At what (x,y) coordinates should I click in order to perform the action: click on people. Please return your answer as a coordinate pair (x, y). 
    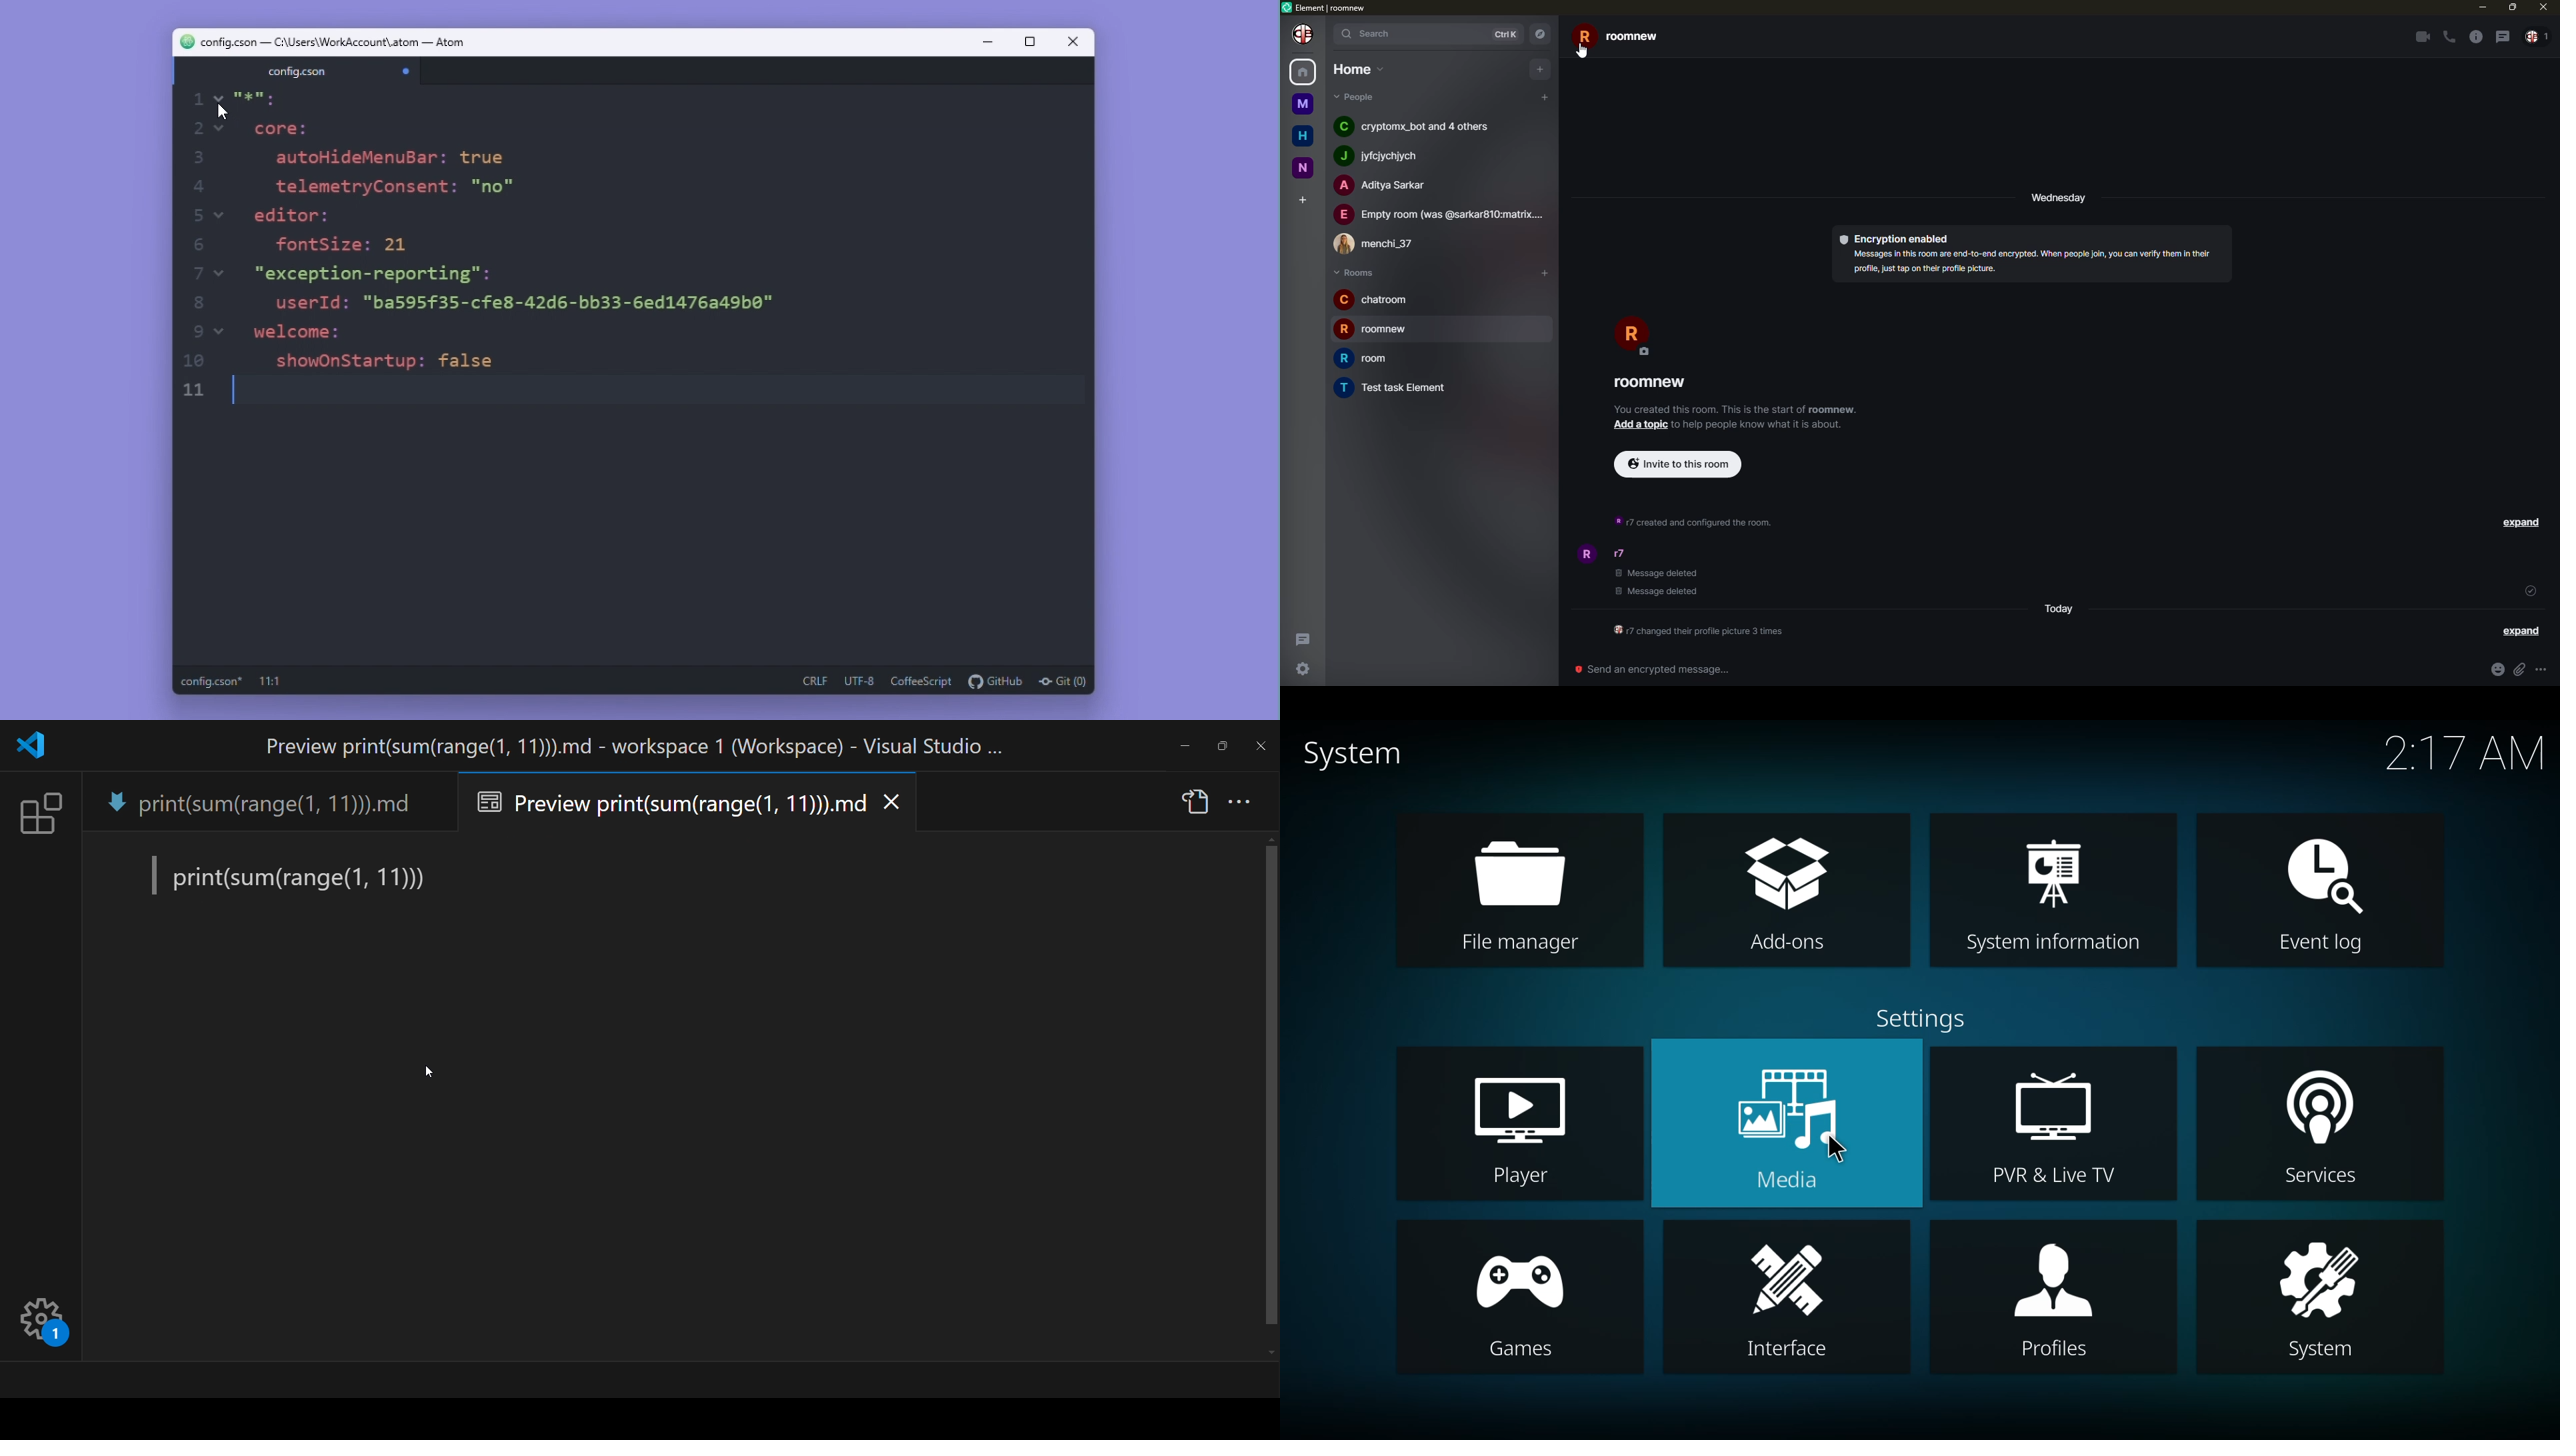
    Looking at the image, I should click on (2537, 38).